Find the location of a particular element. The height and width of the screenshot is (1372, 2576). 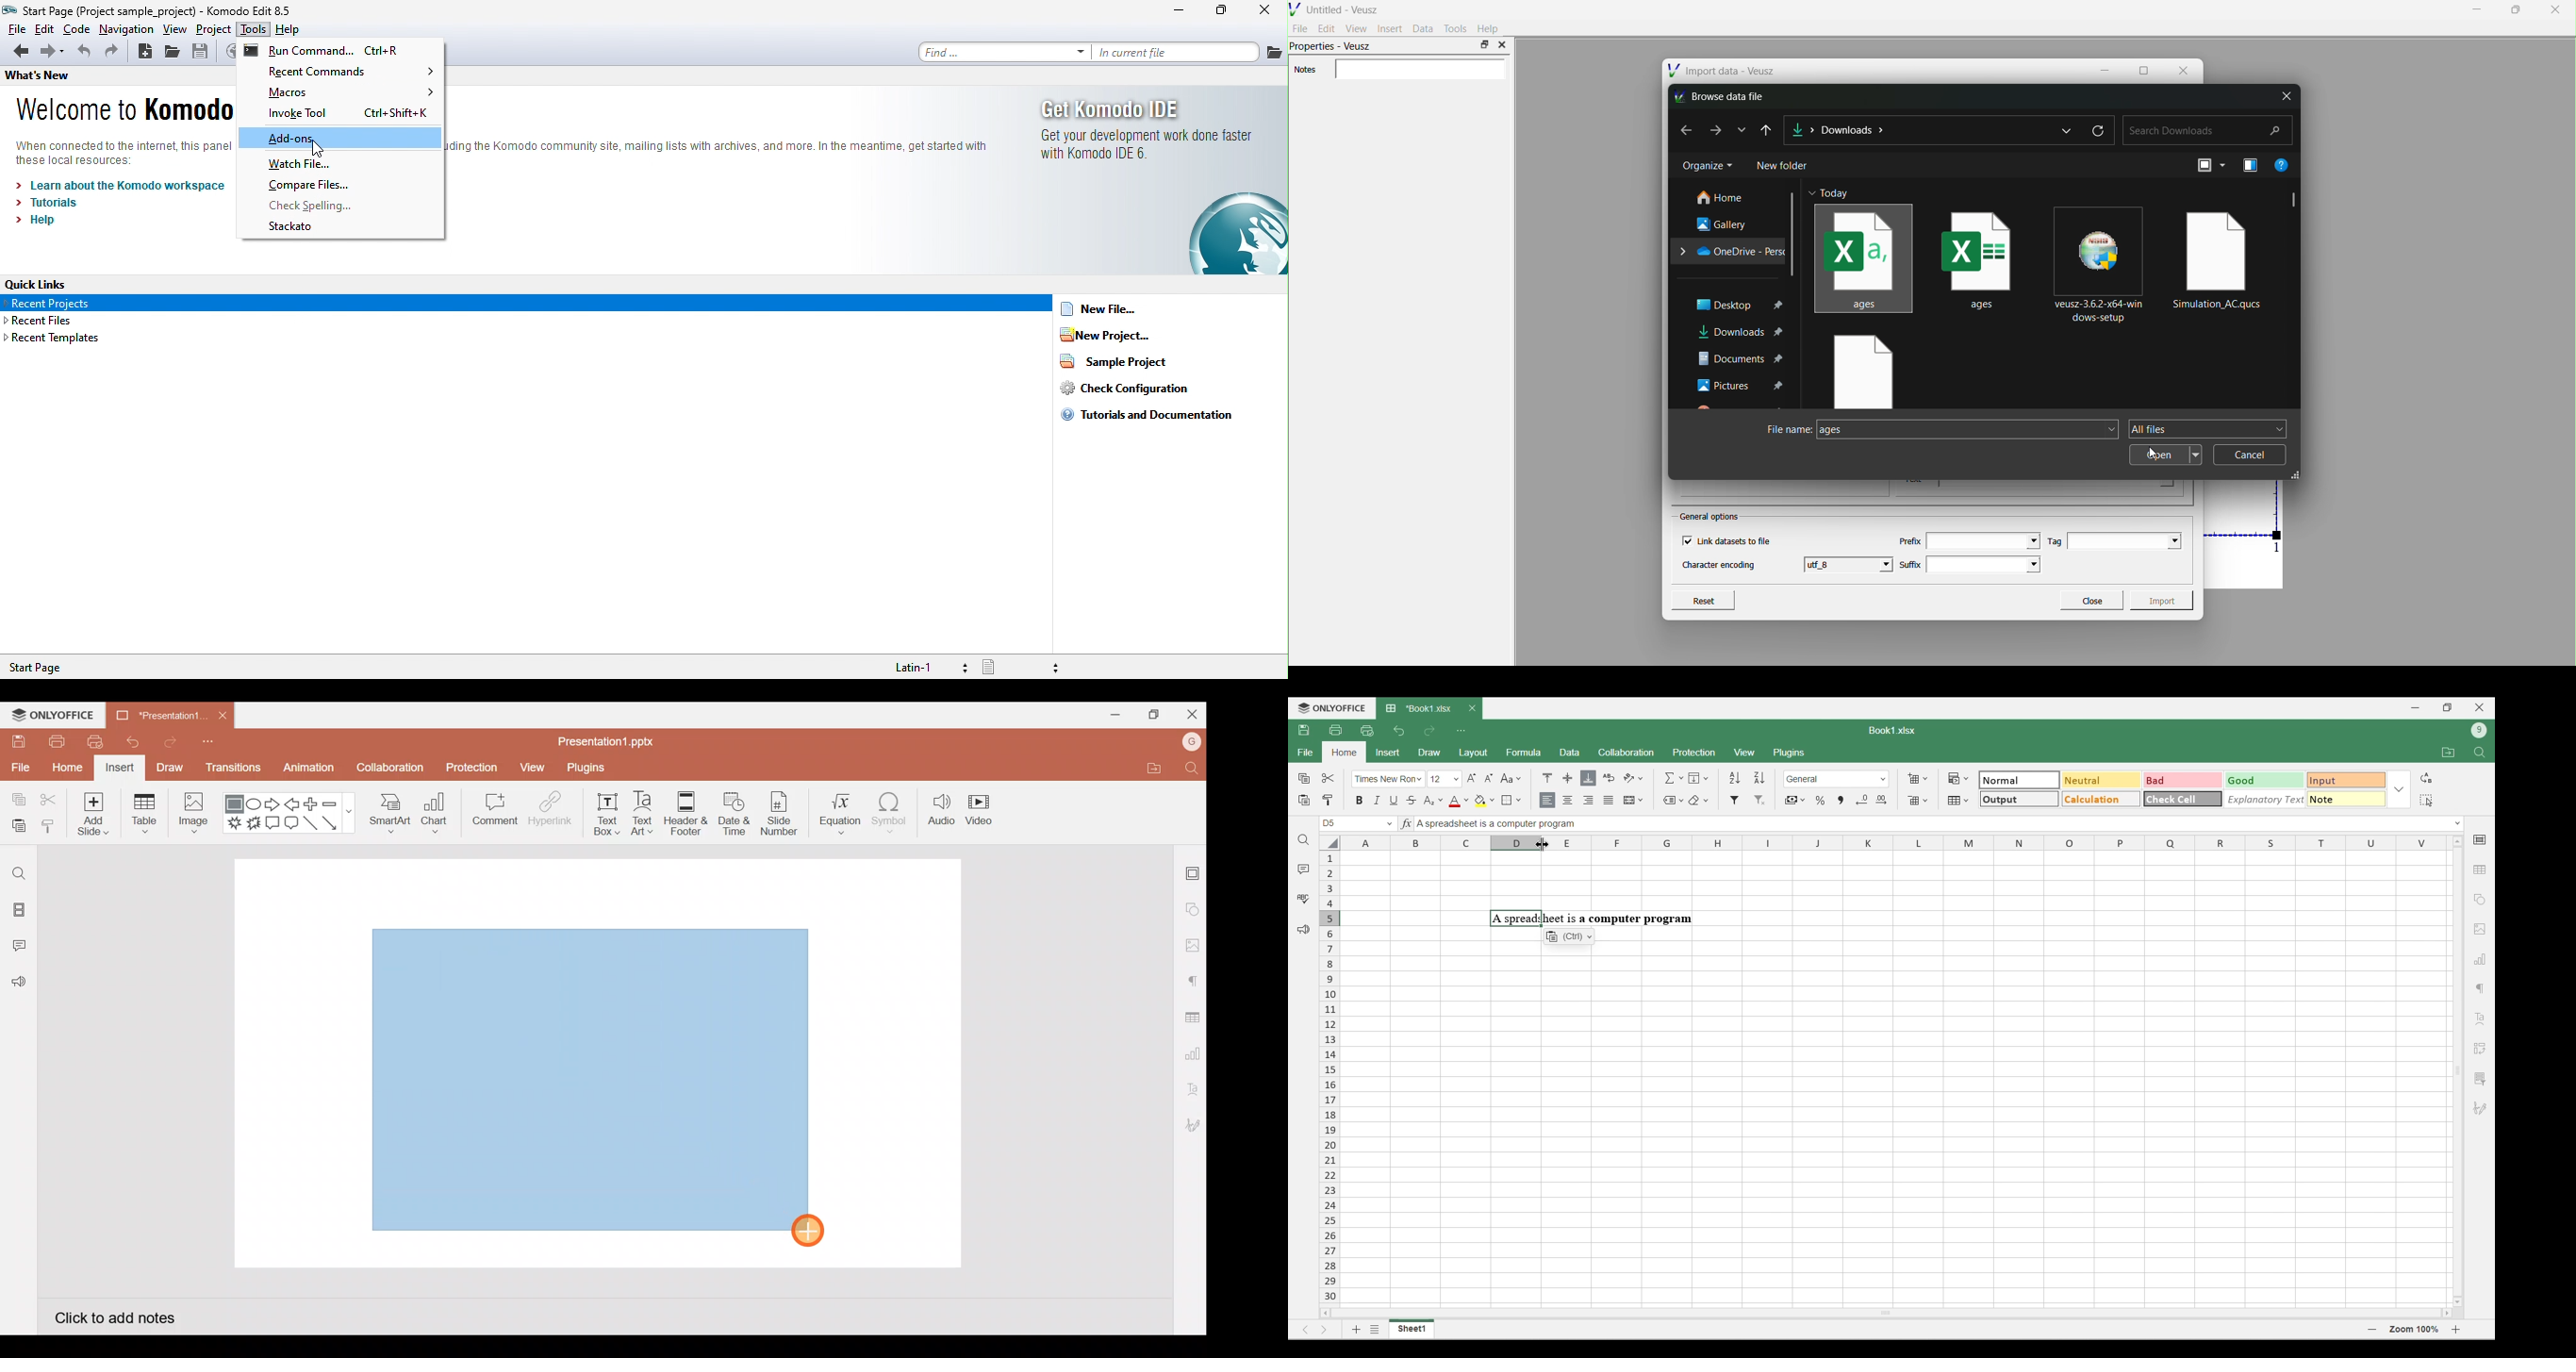

Underline is located at coordinates (1393, 800).